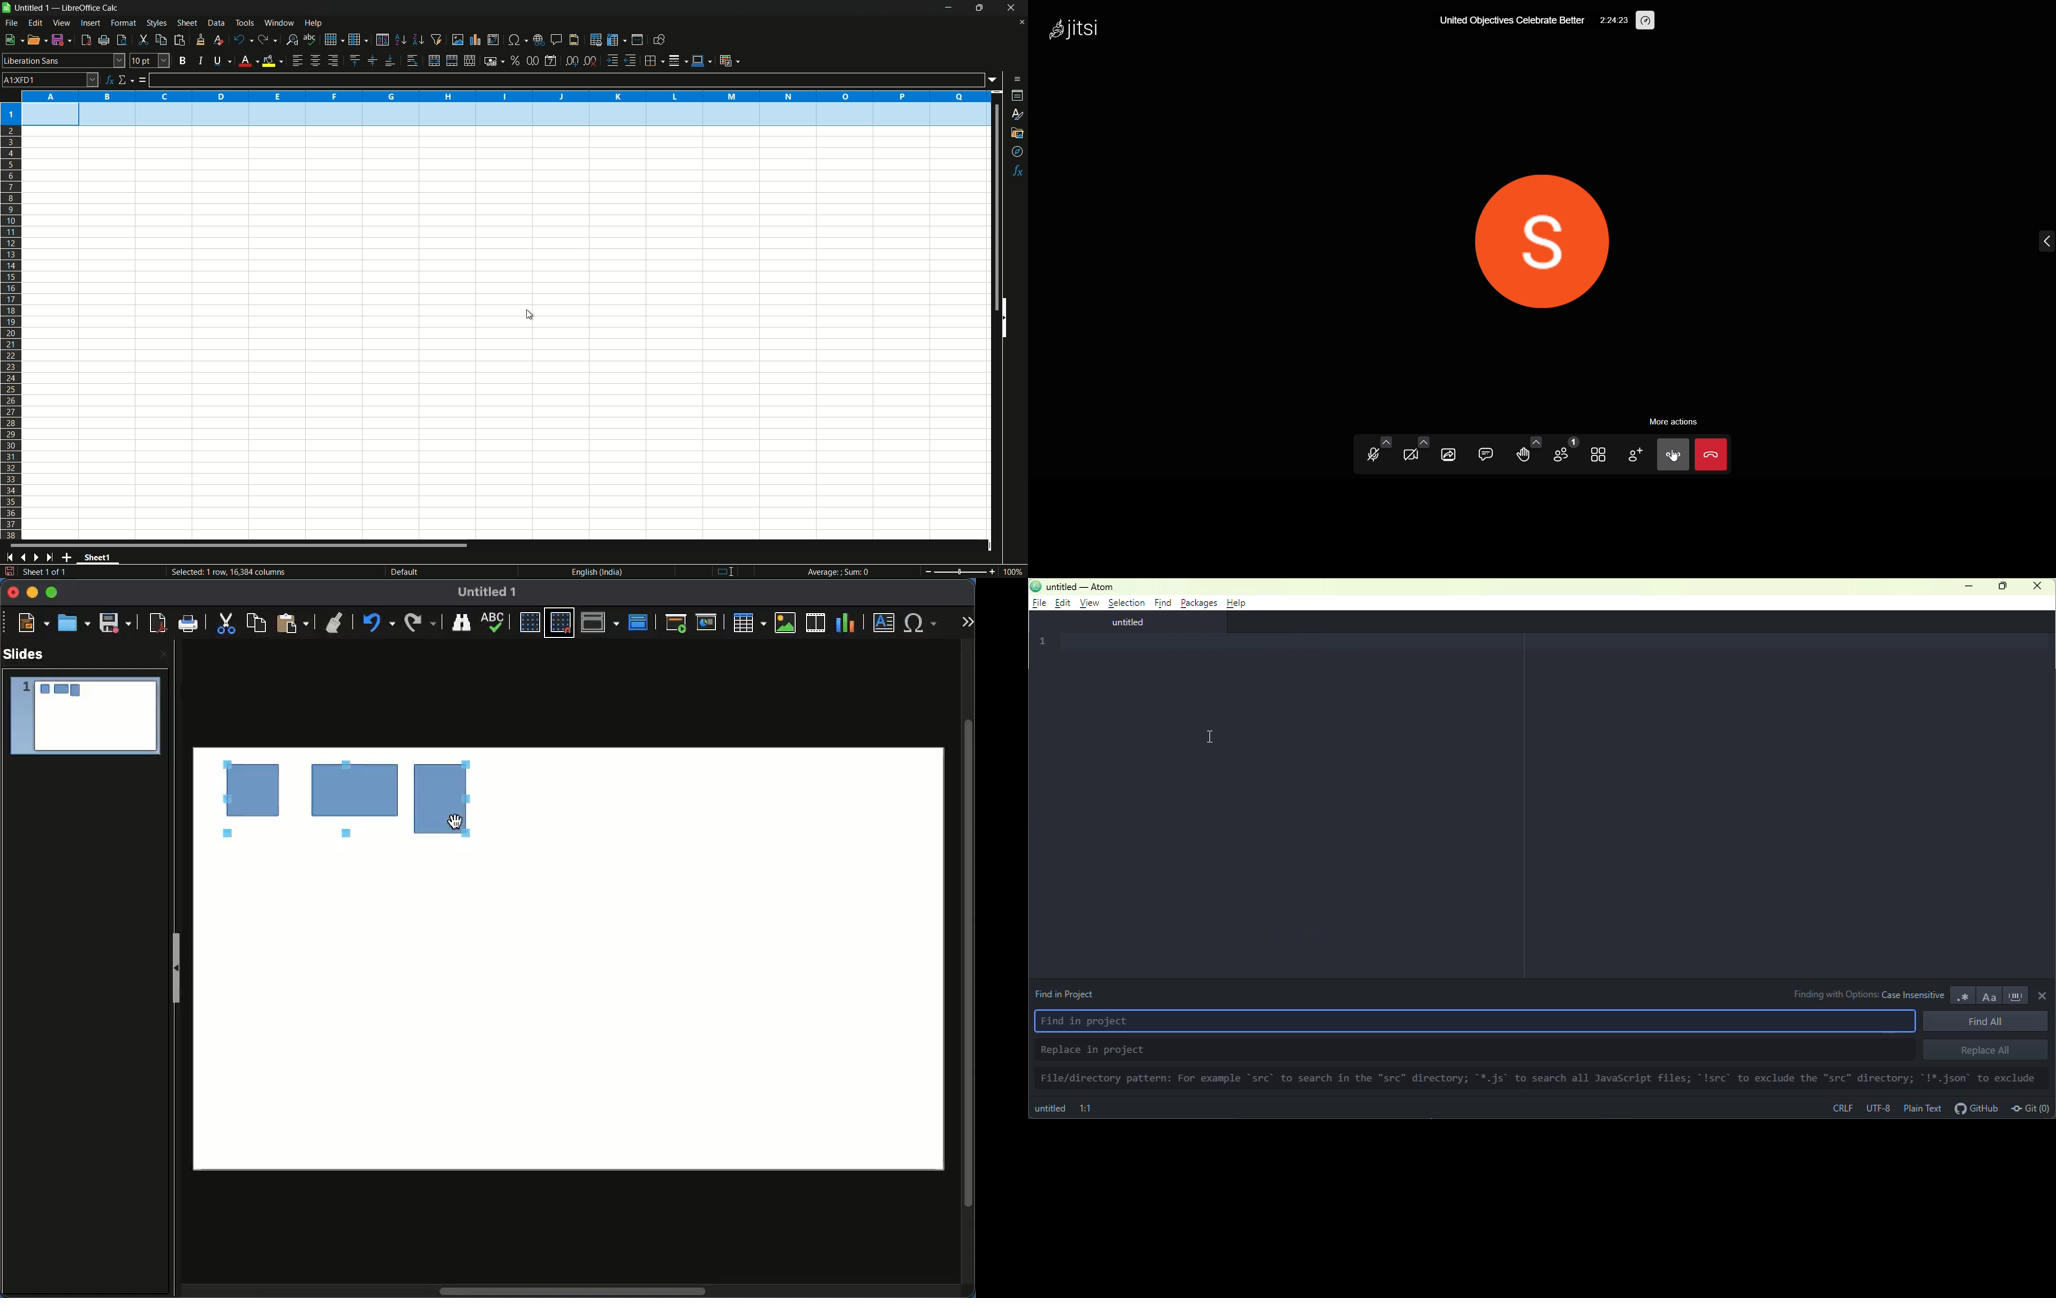 The image size is (2072, 1316). Describe the element at coordinates (65, 7) in the screenshot. I see `| Untitled 1 — LibreOffice Calc` at that location.